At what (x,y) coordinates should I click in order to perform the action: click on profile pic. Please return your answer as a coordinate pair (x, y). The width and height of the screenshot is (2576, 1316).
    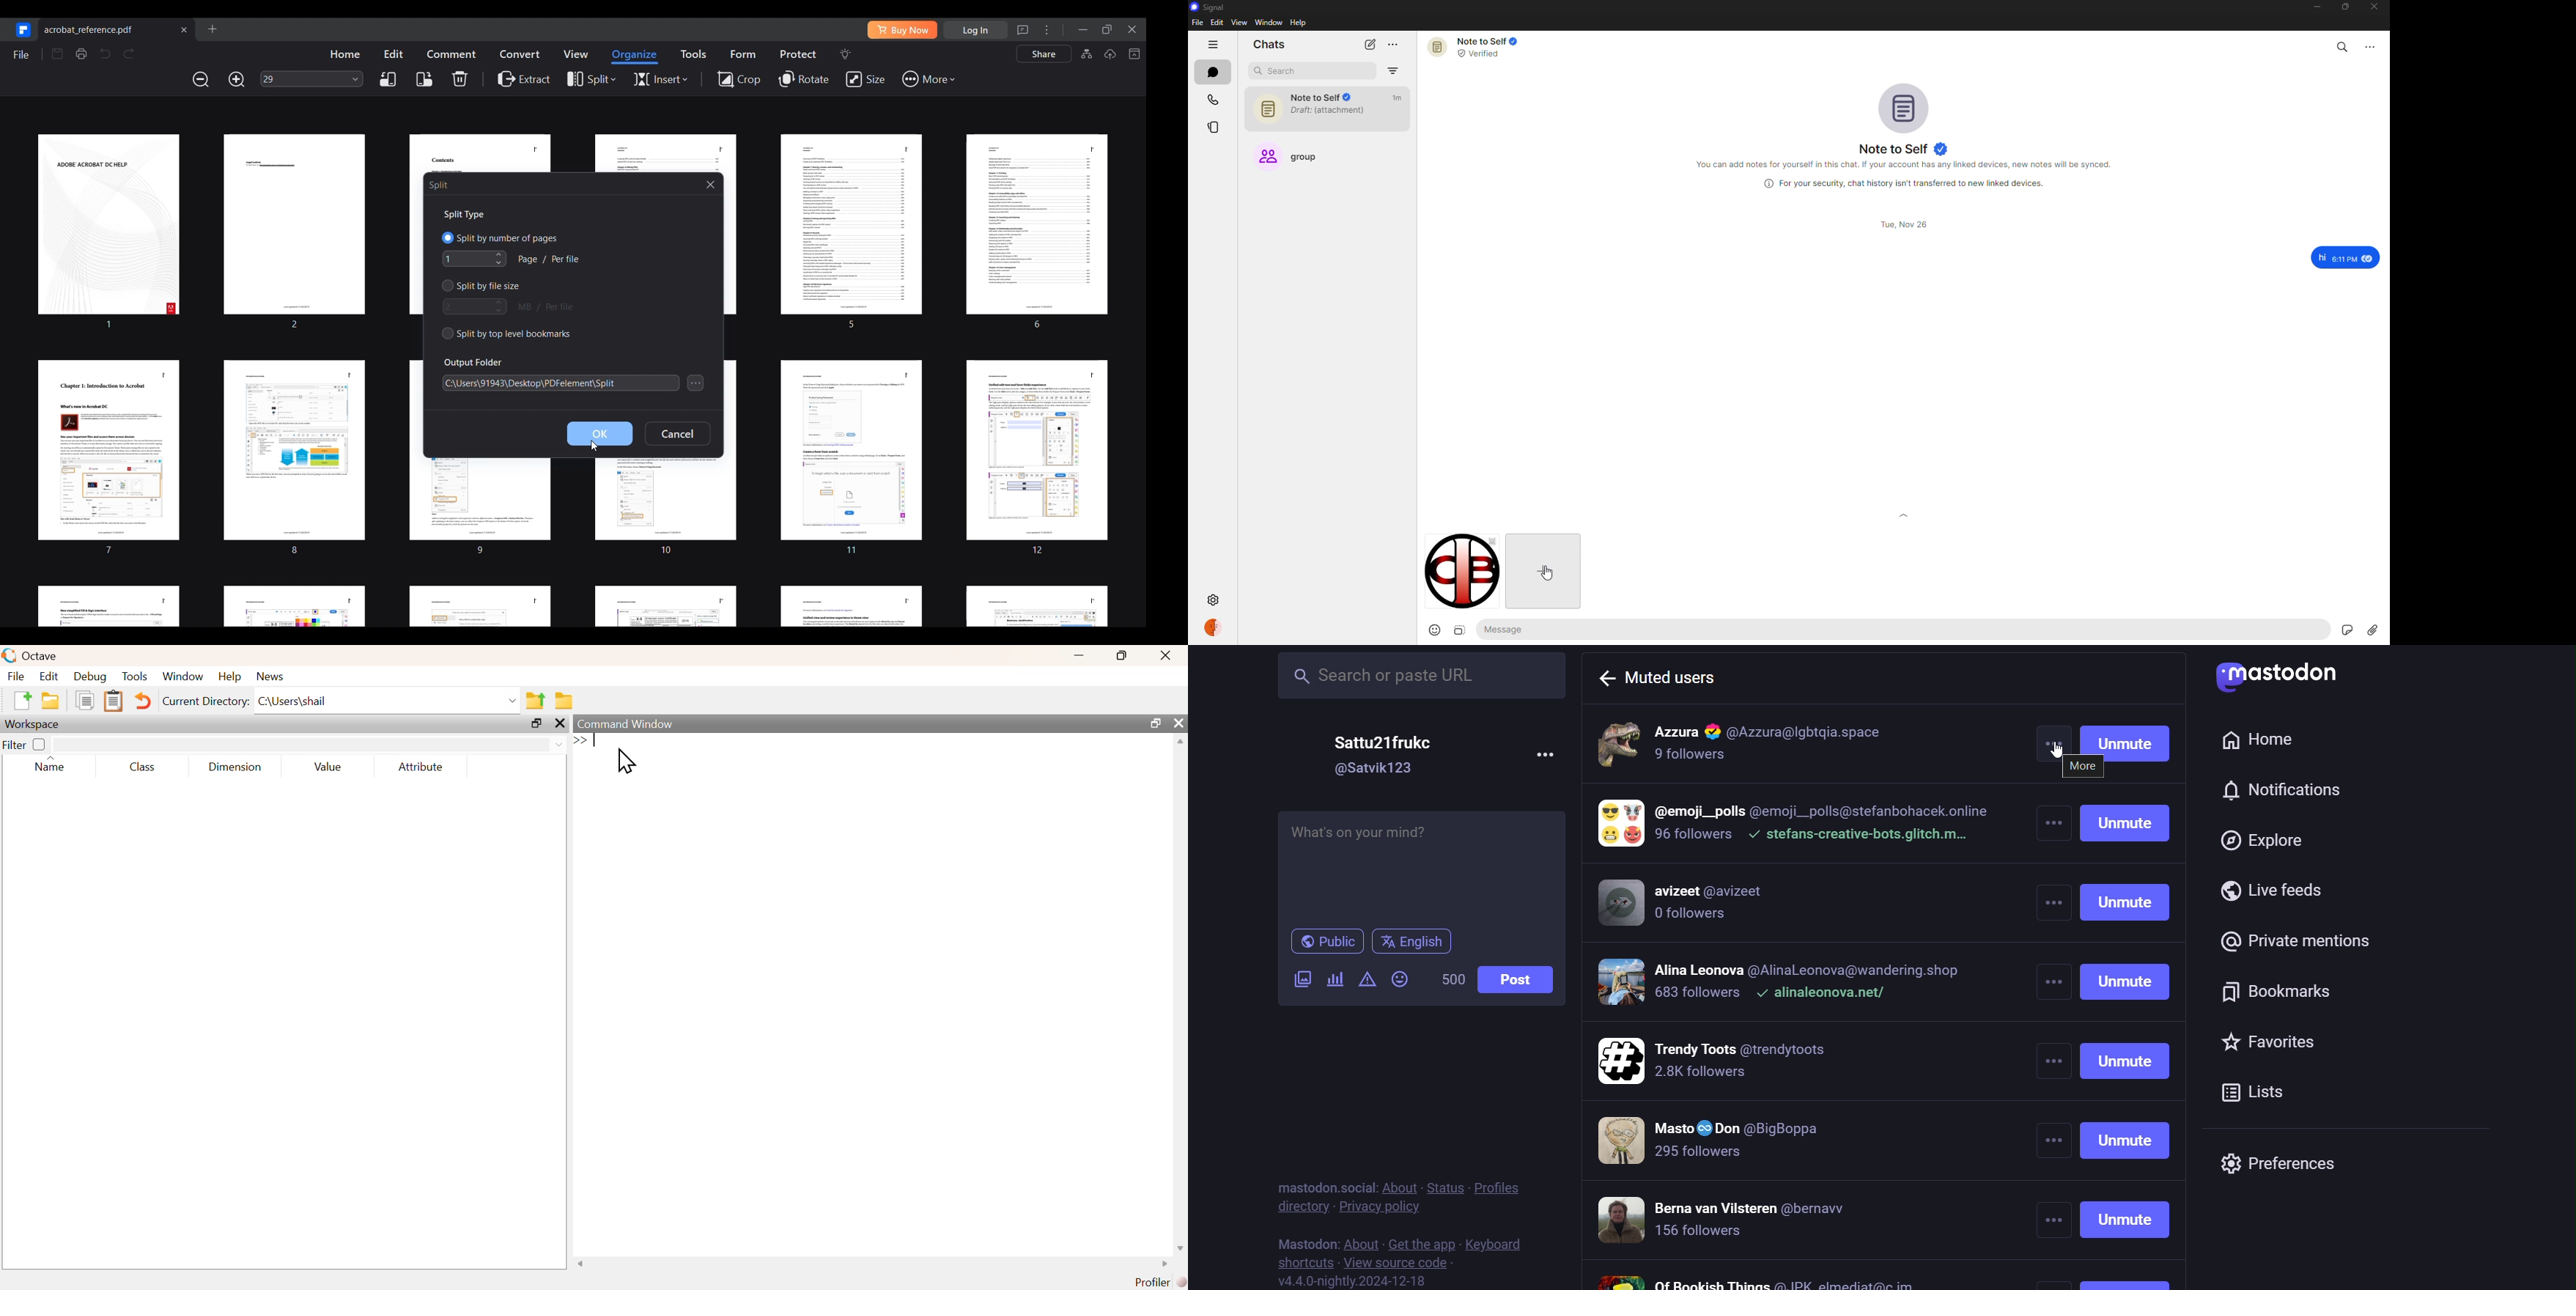
    Looking at the image, I should click on (1903, 108).